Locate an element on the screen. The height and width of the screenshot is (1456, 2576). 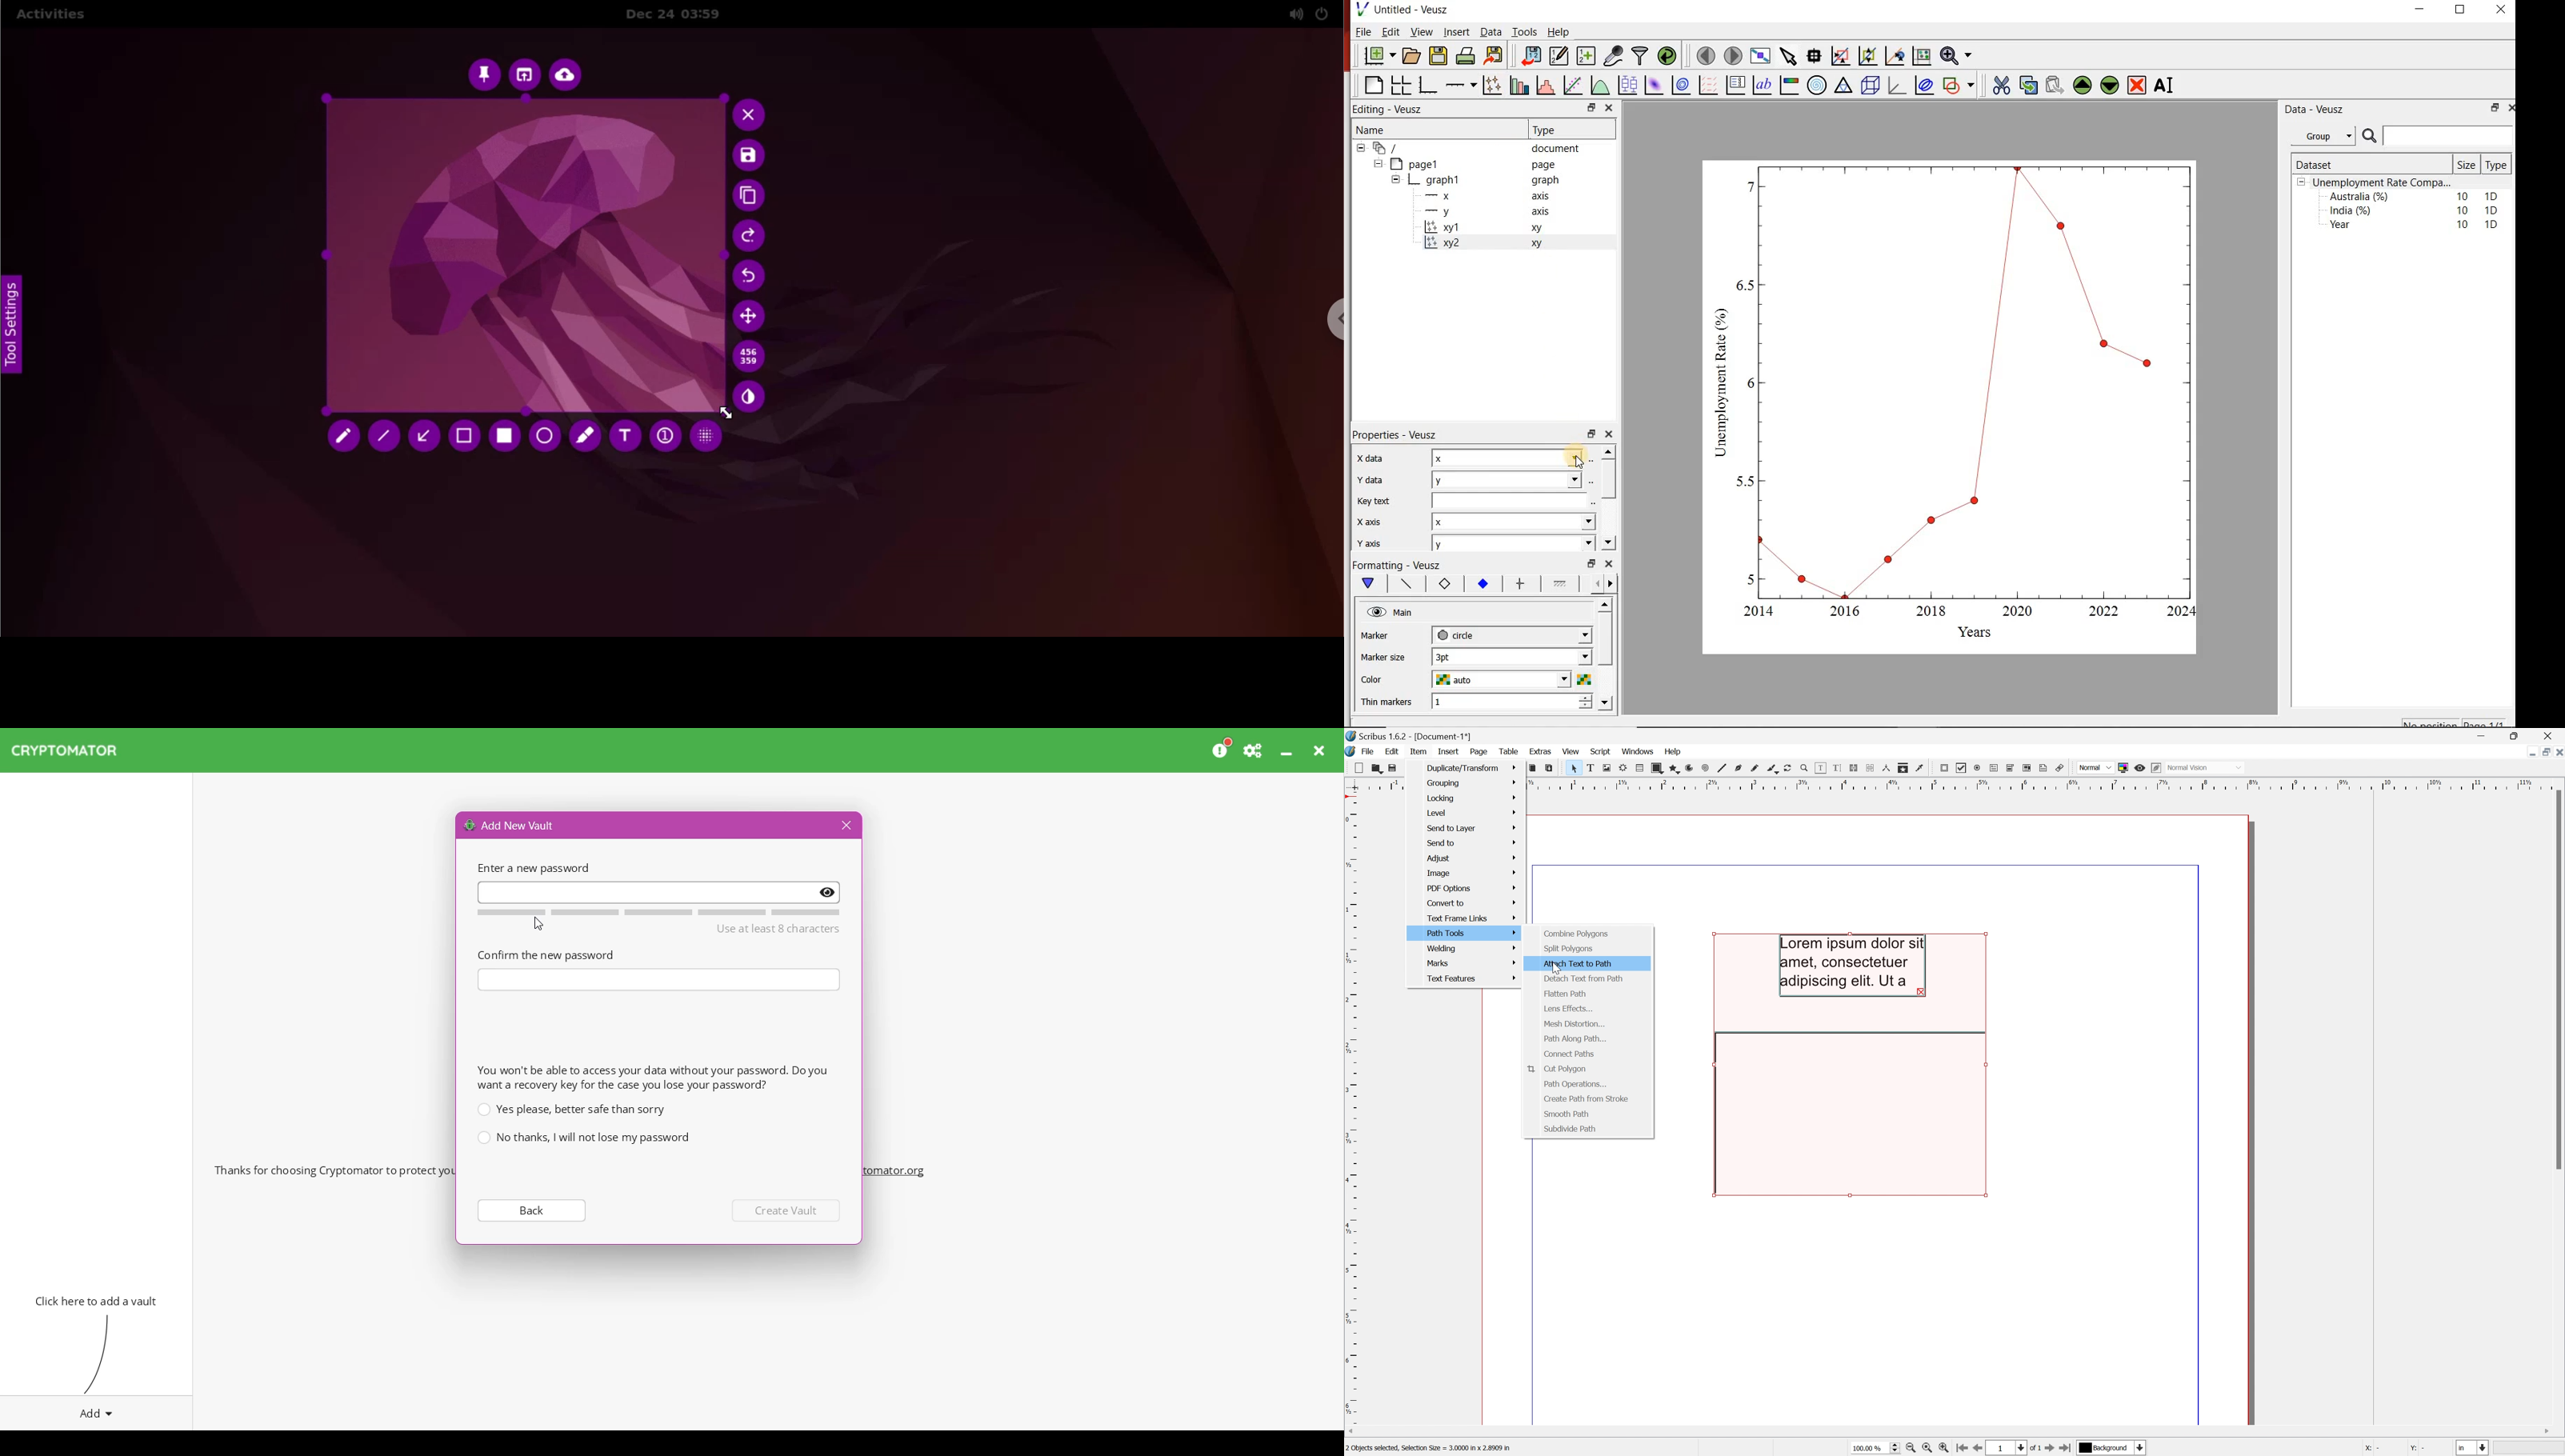
Select item is located at coordinates (1571, 768).